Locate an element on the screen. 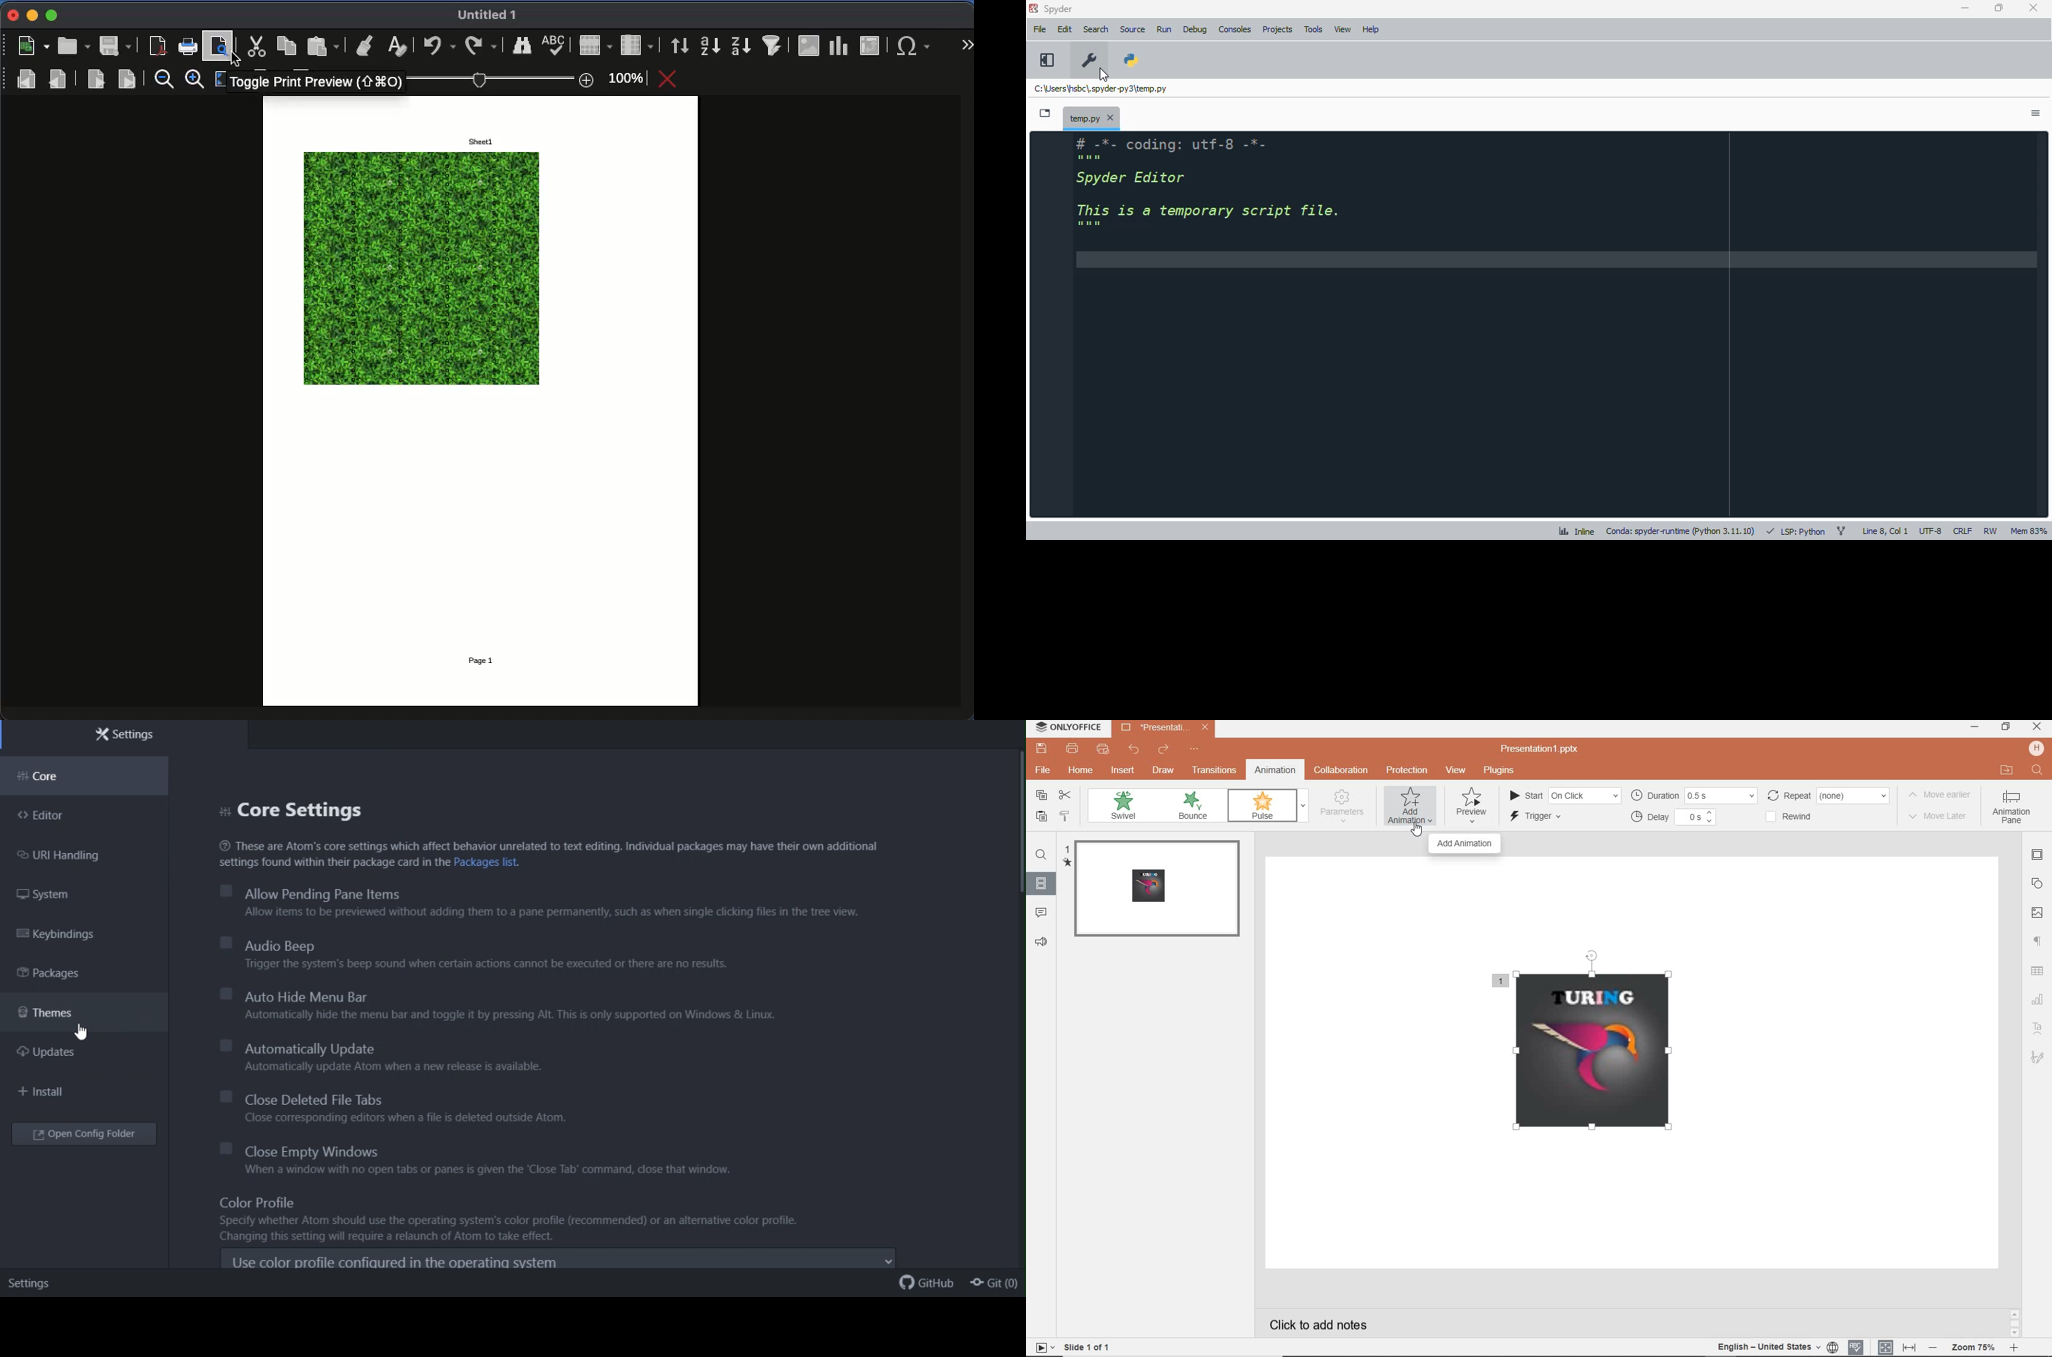  URI handling is located at coordinates (73, 856).